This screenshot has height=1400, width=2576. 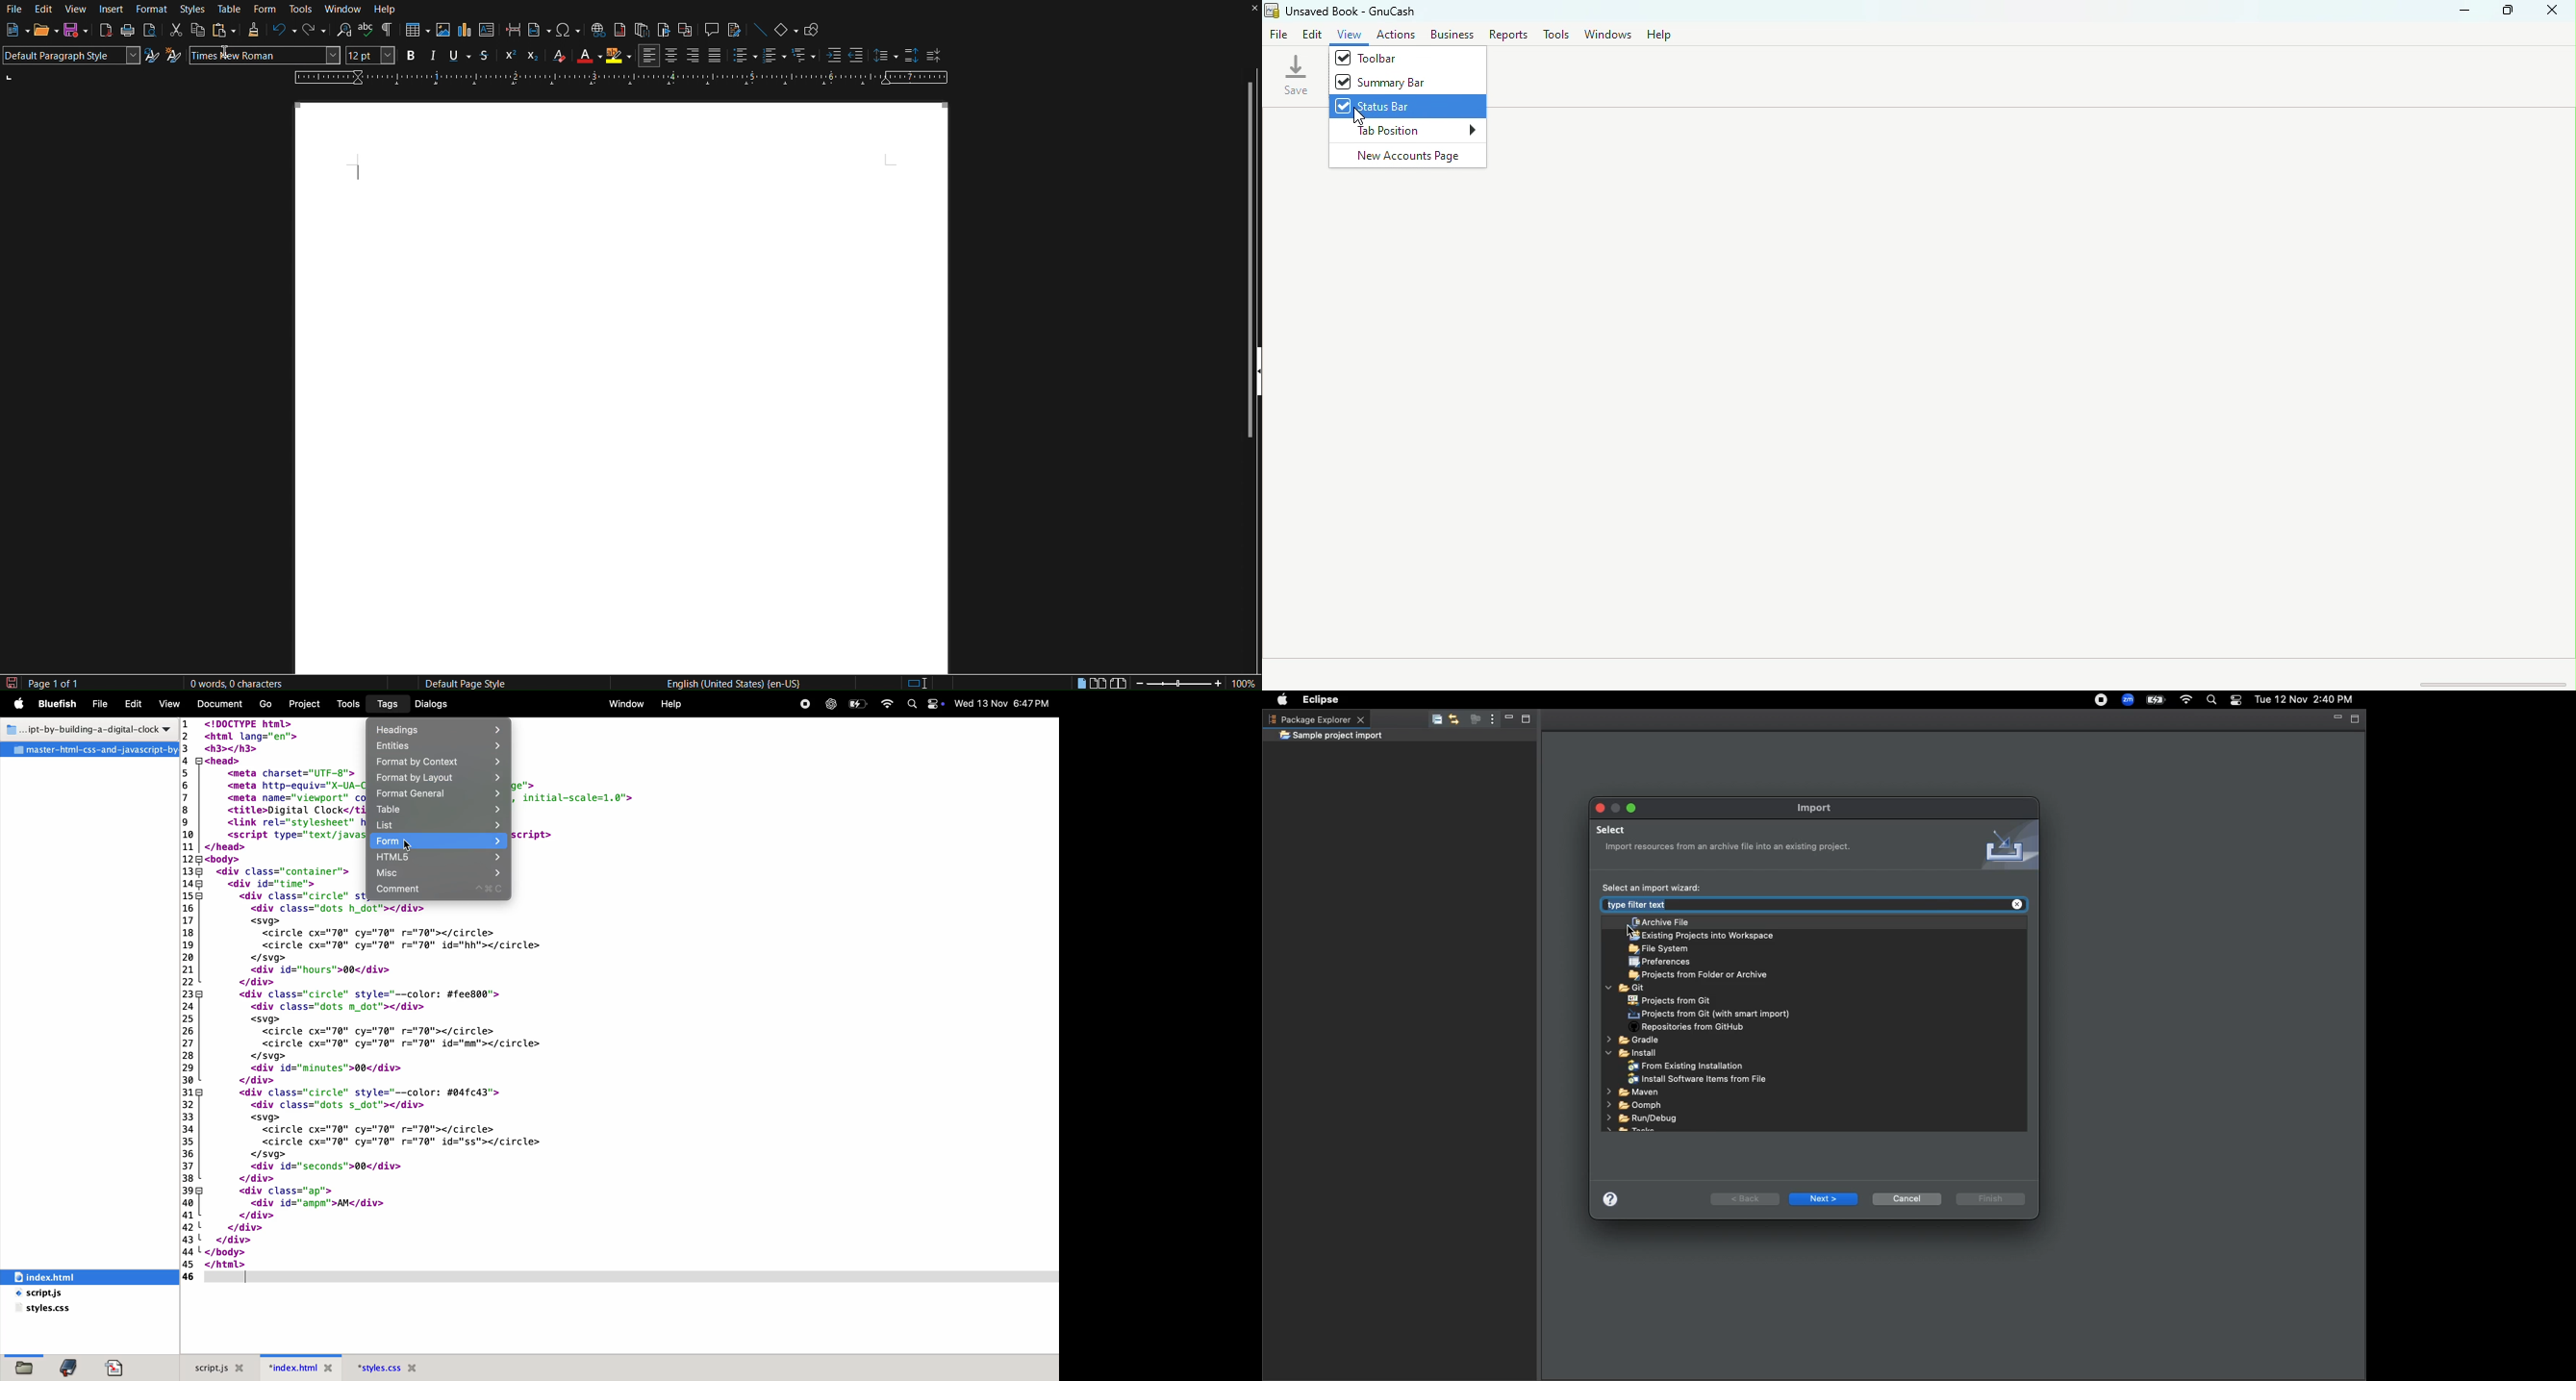 I want to click on Business, so click(x=1455, y=37).